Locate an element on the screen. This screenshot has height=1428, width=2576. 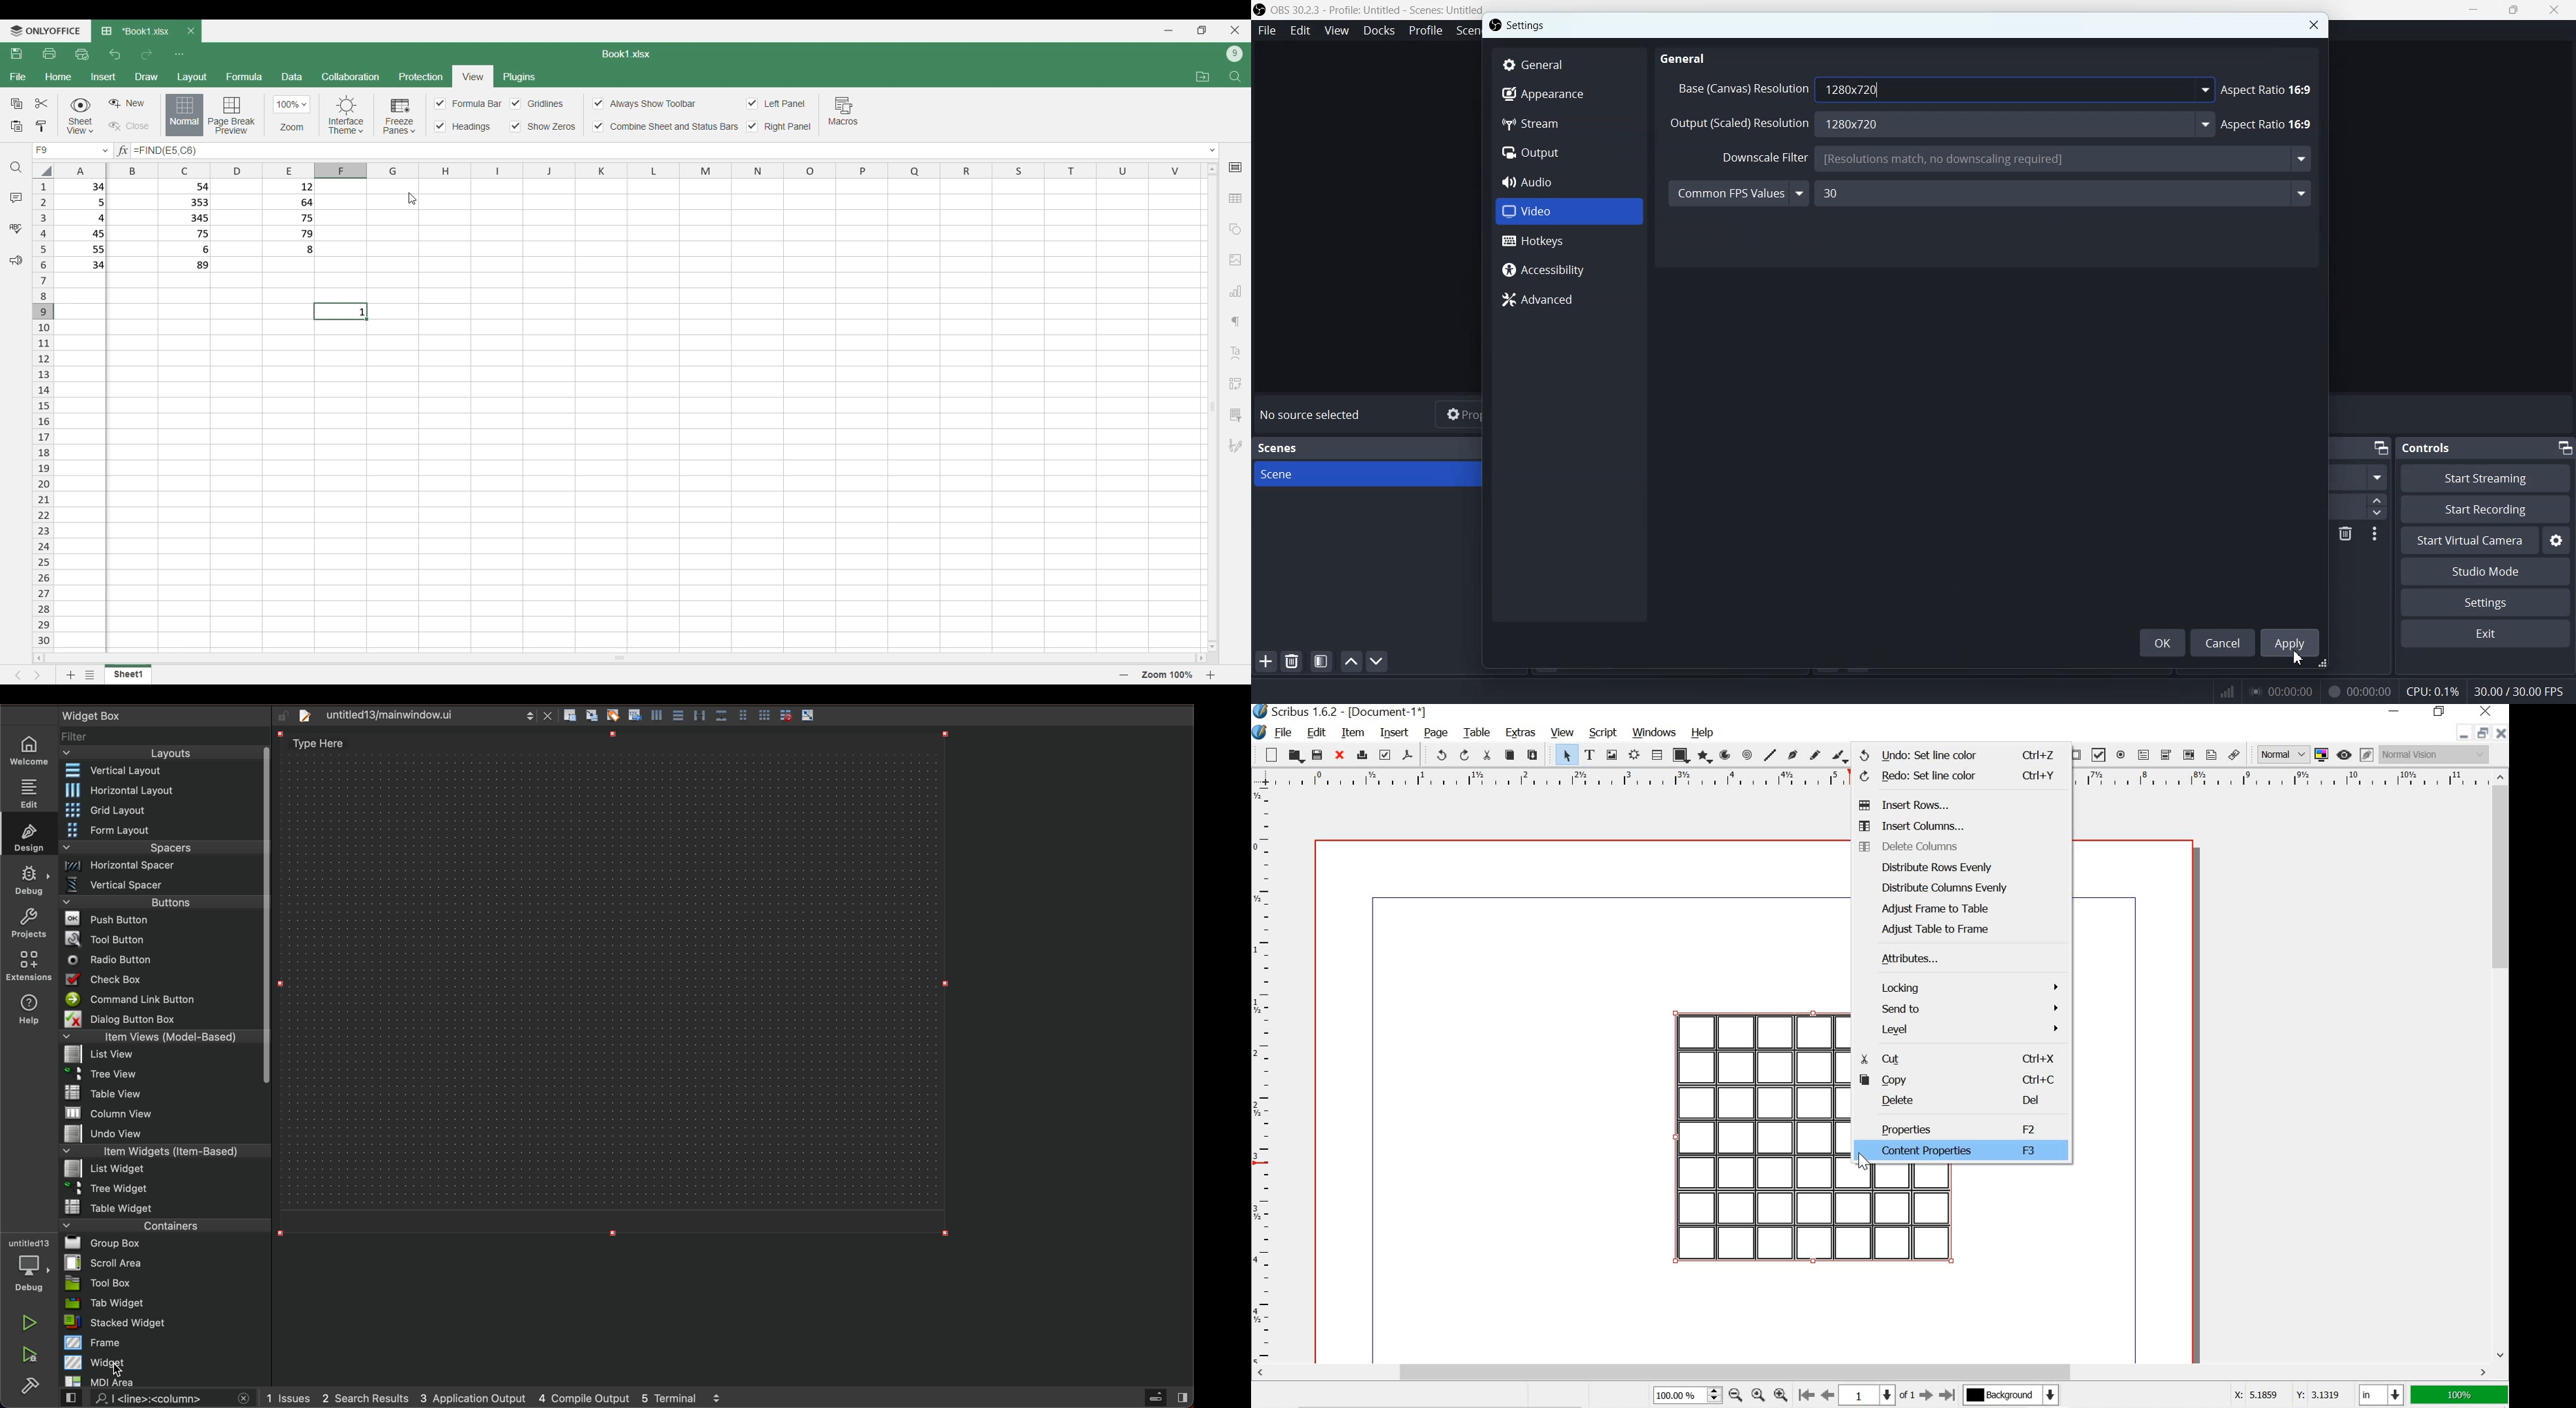
Settings is located at coordinates (2557, 542).